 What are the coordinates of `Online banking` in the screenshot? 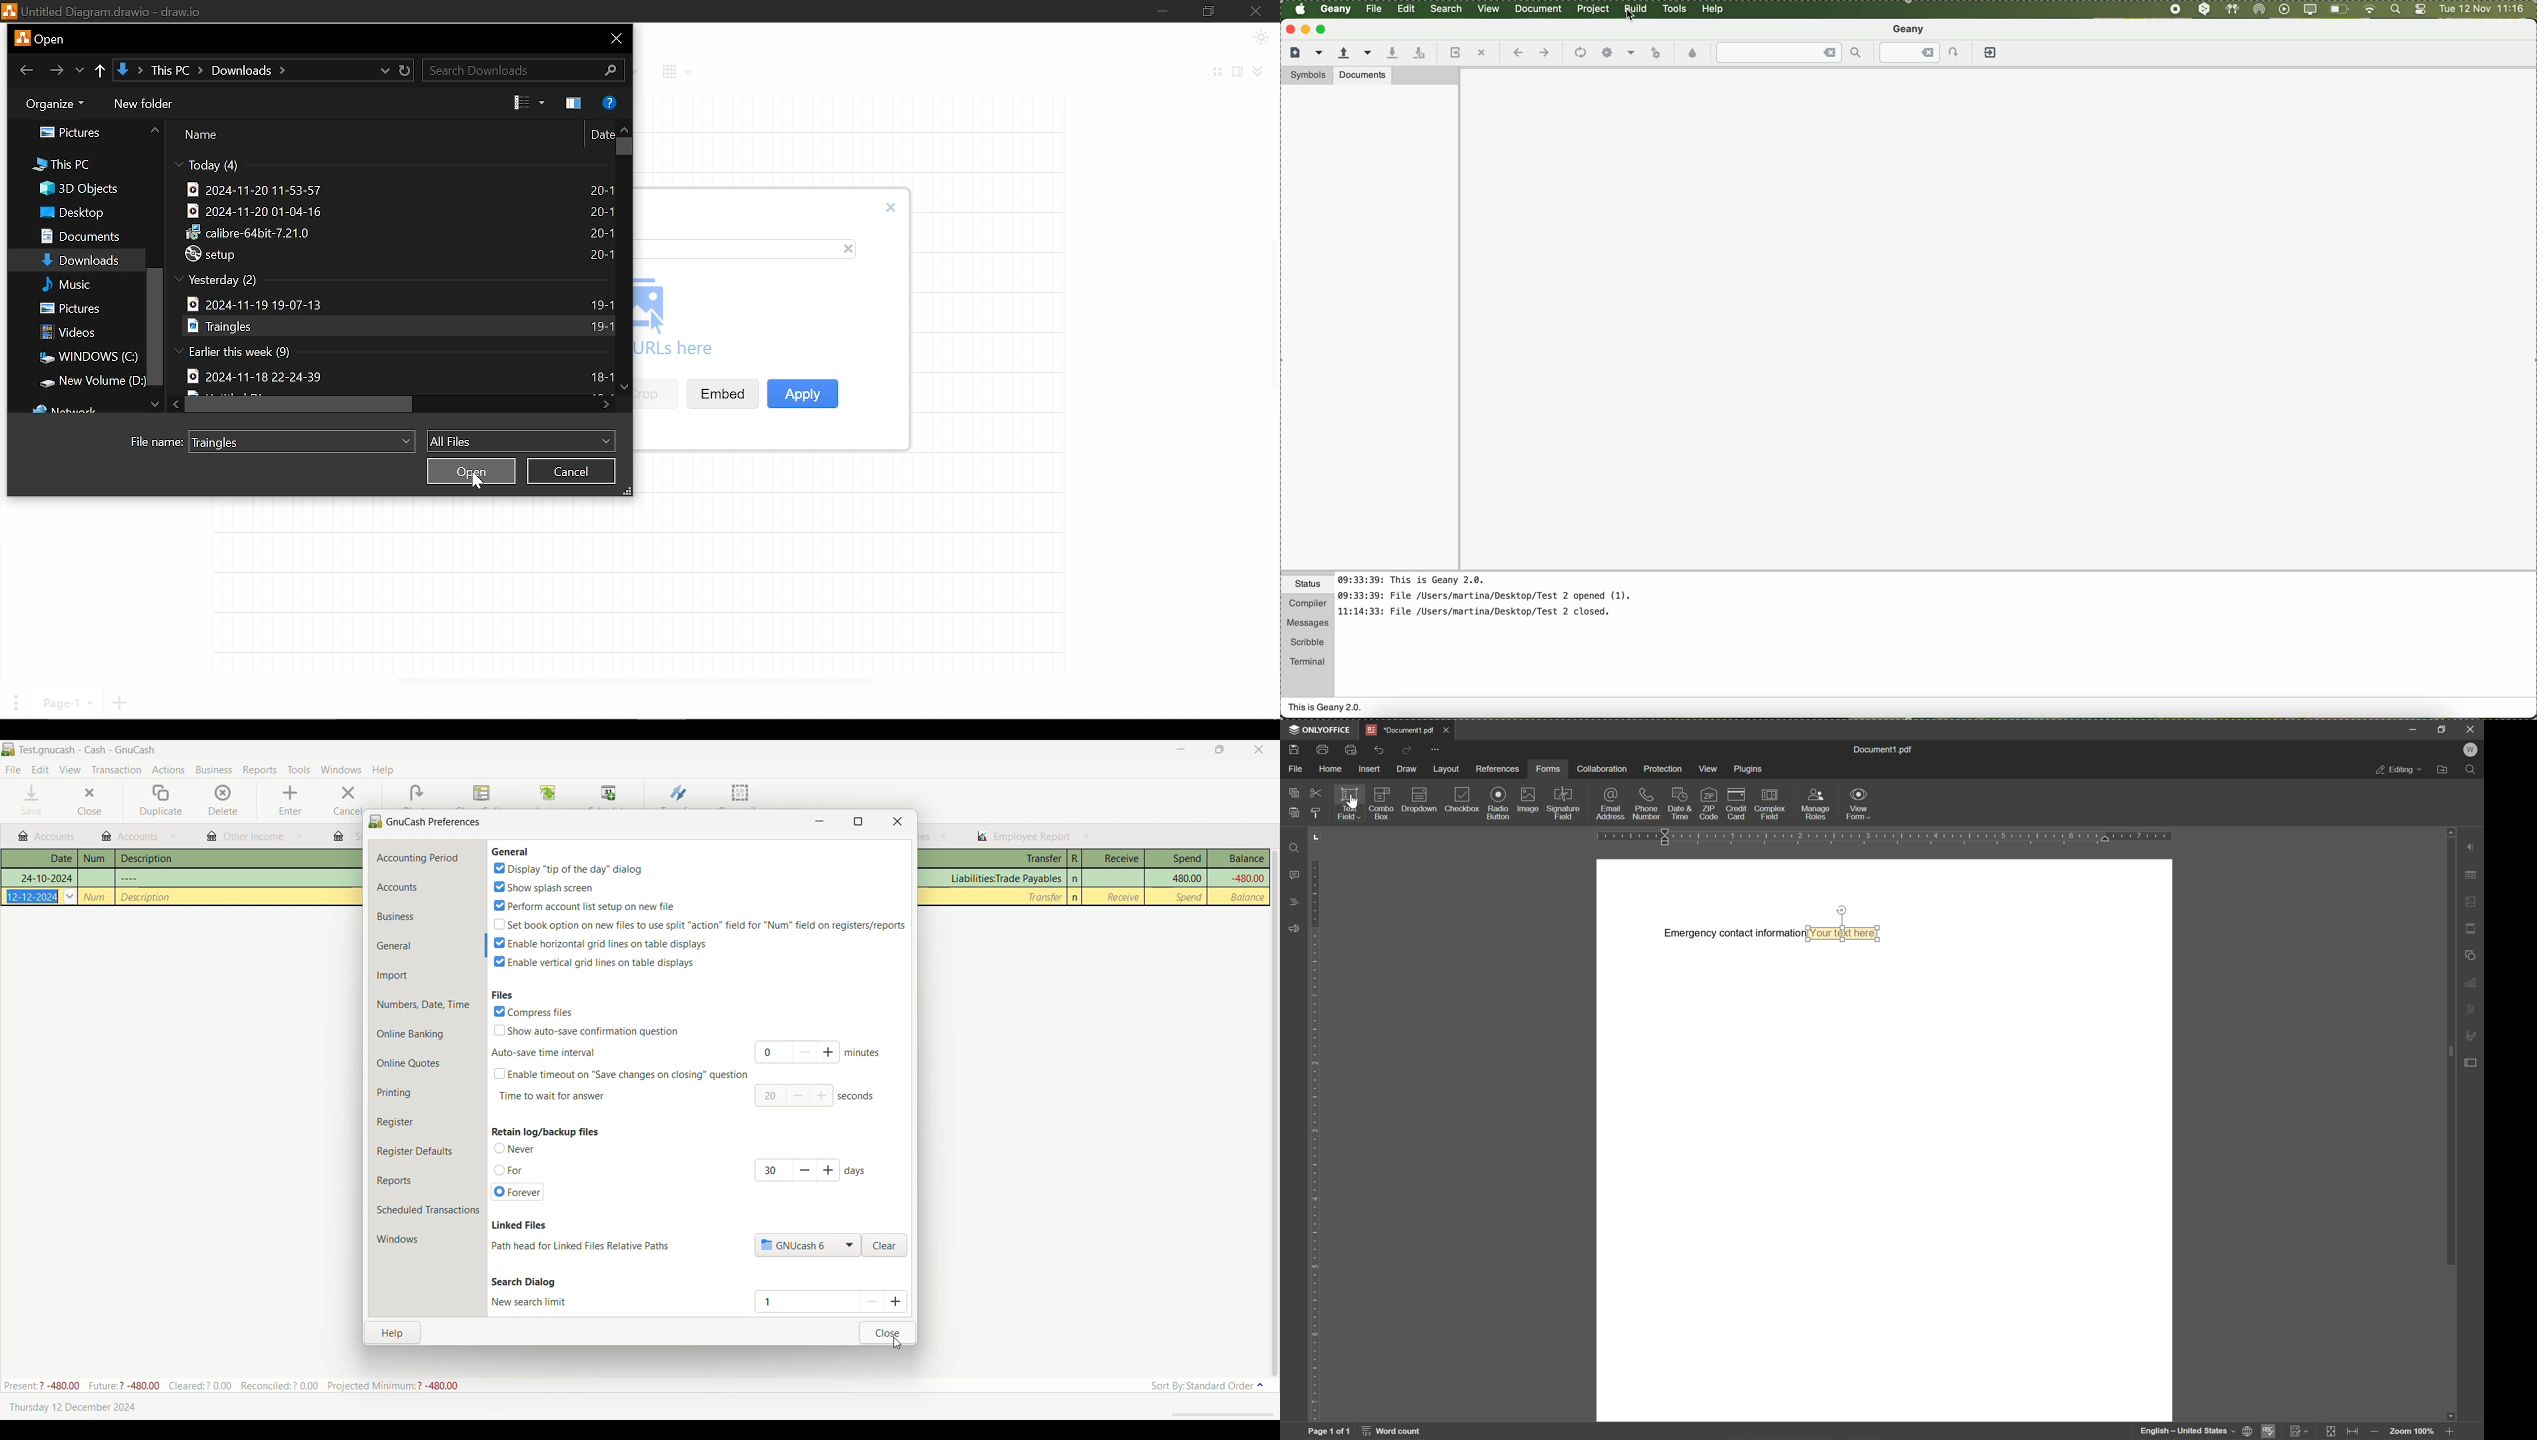 It's located at (427, 1034).